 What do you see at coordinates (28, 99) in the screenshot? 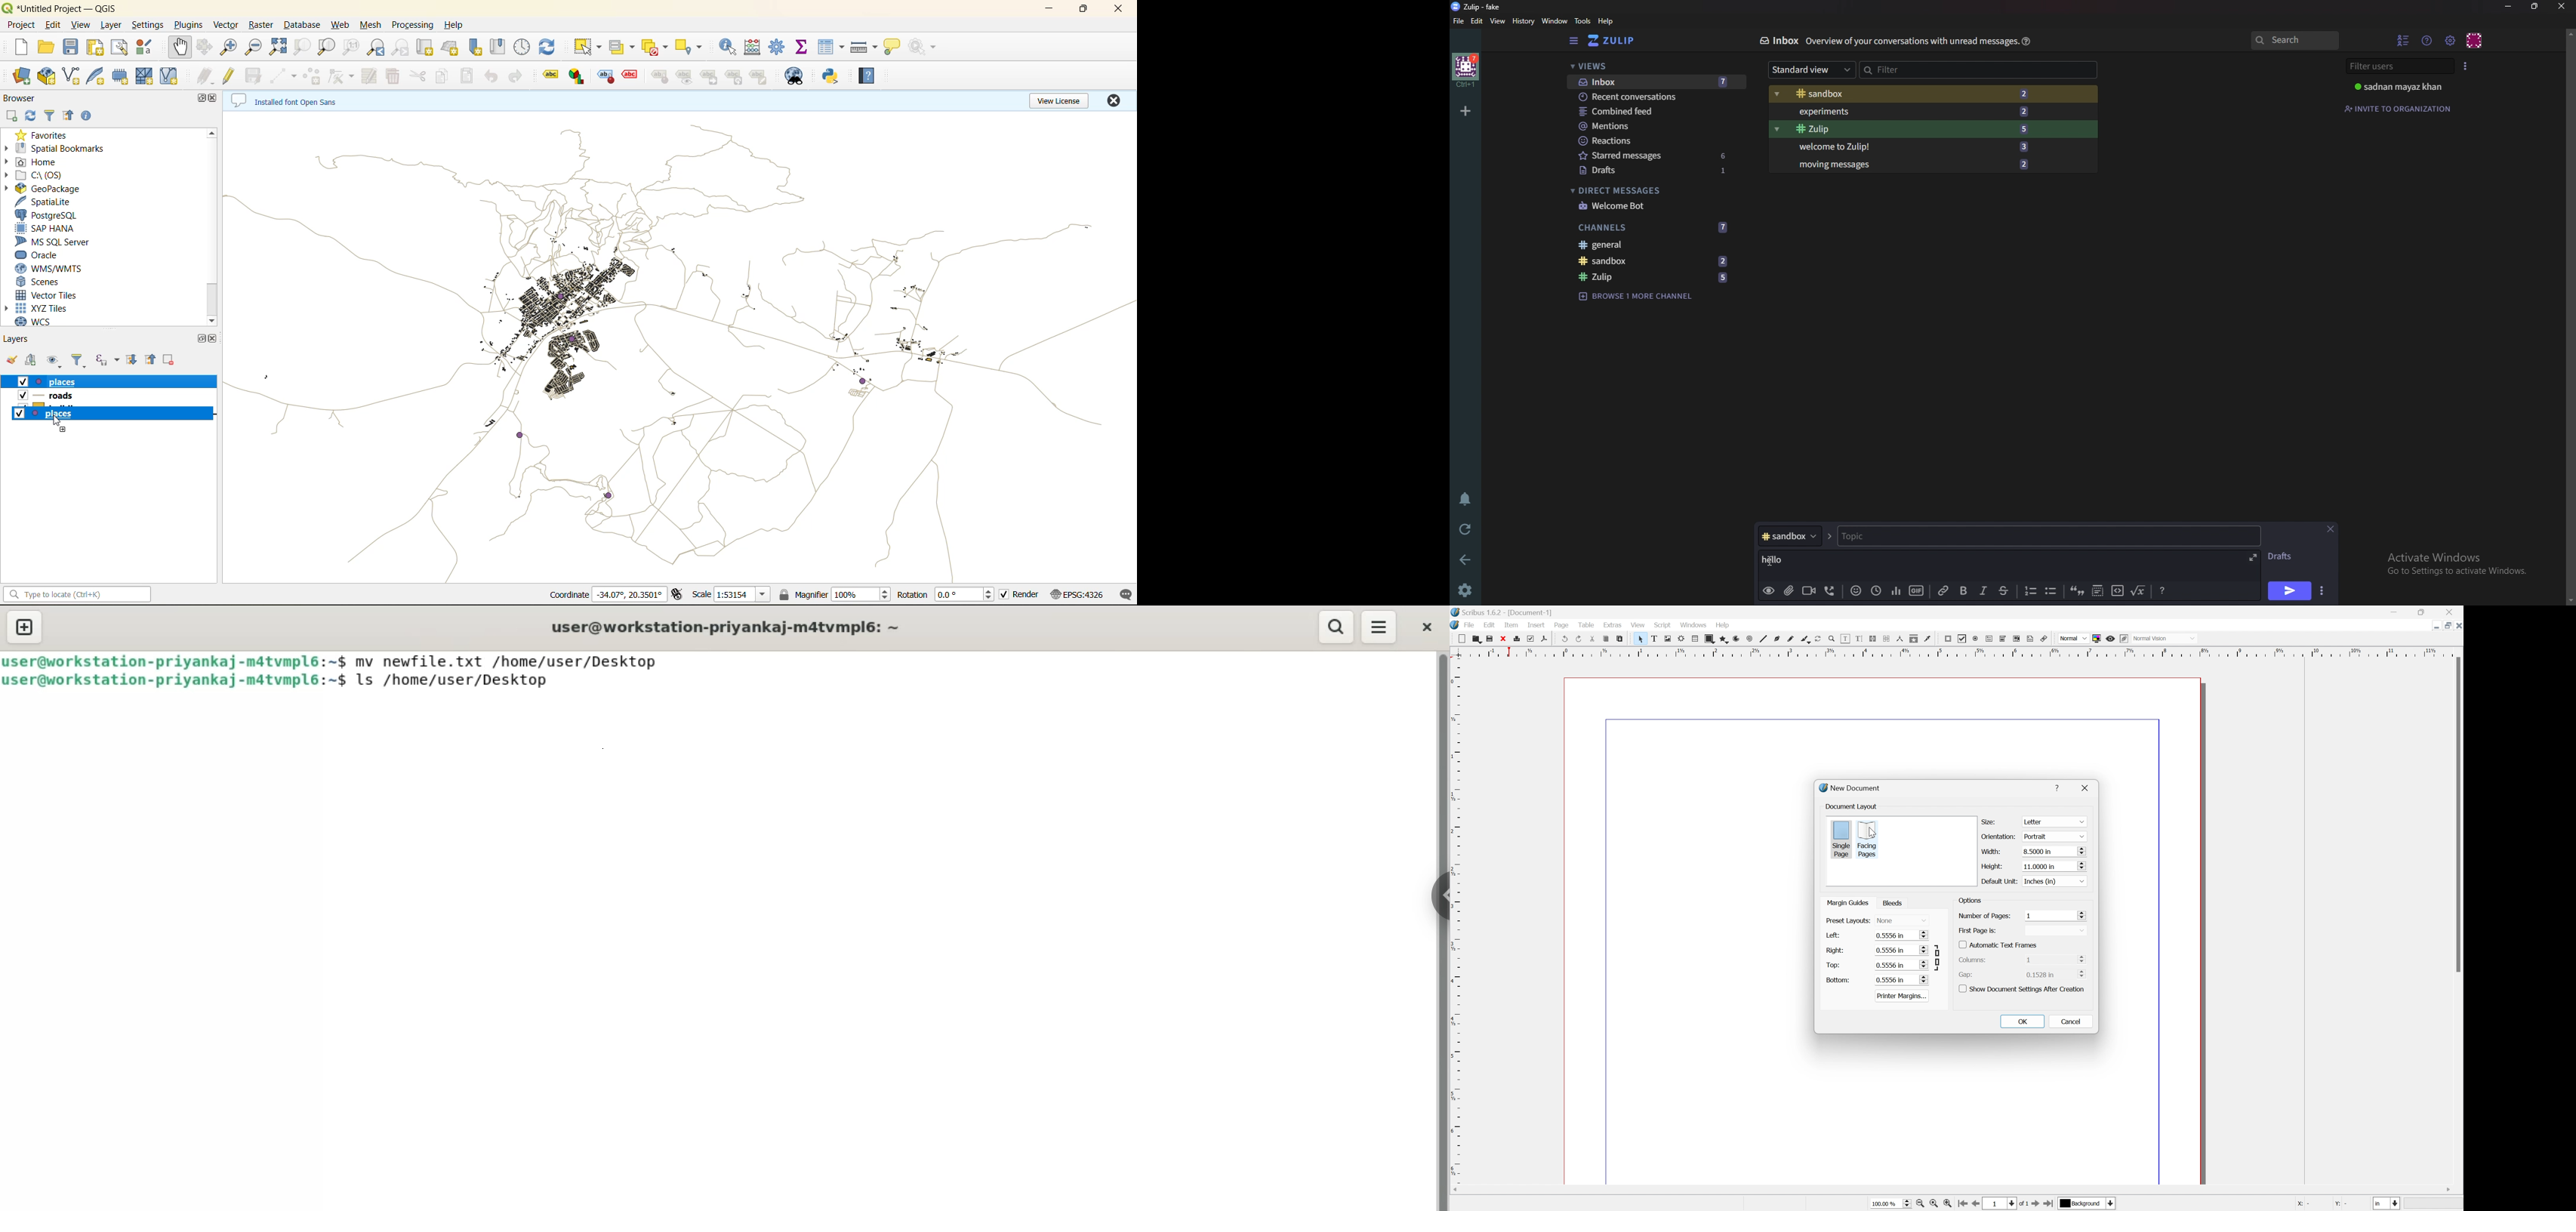
I see `browser` at bounding box center [28, 99].